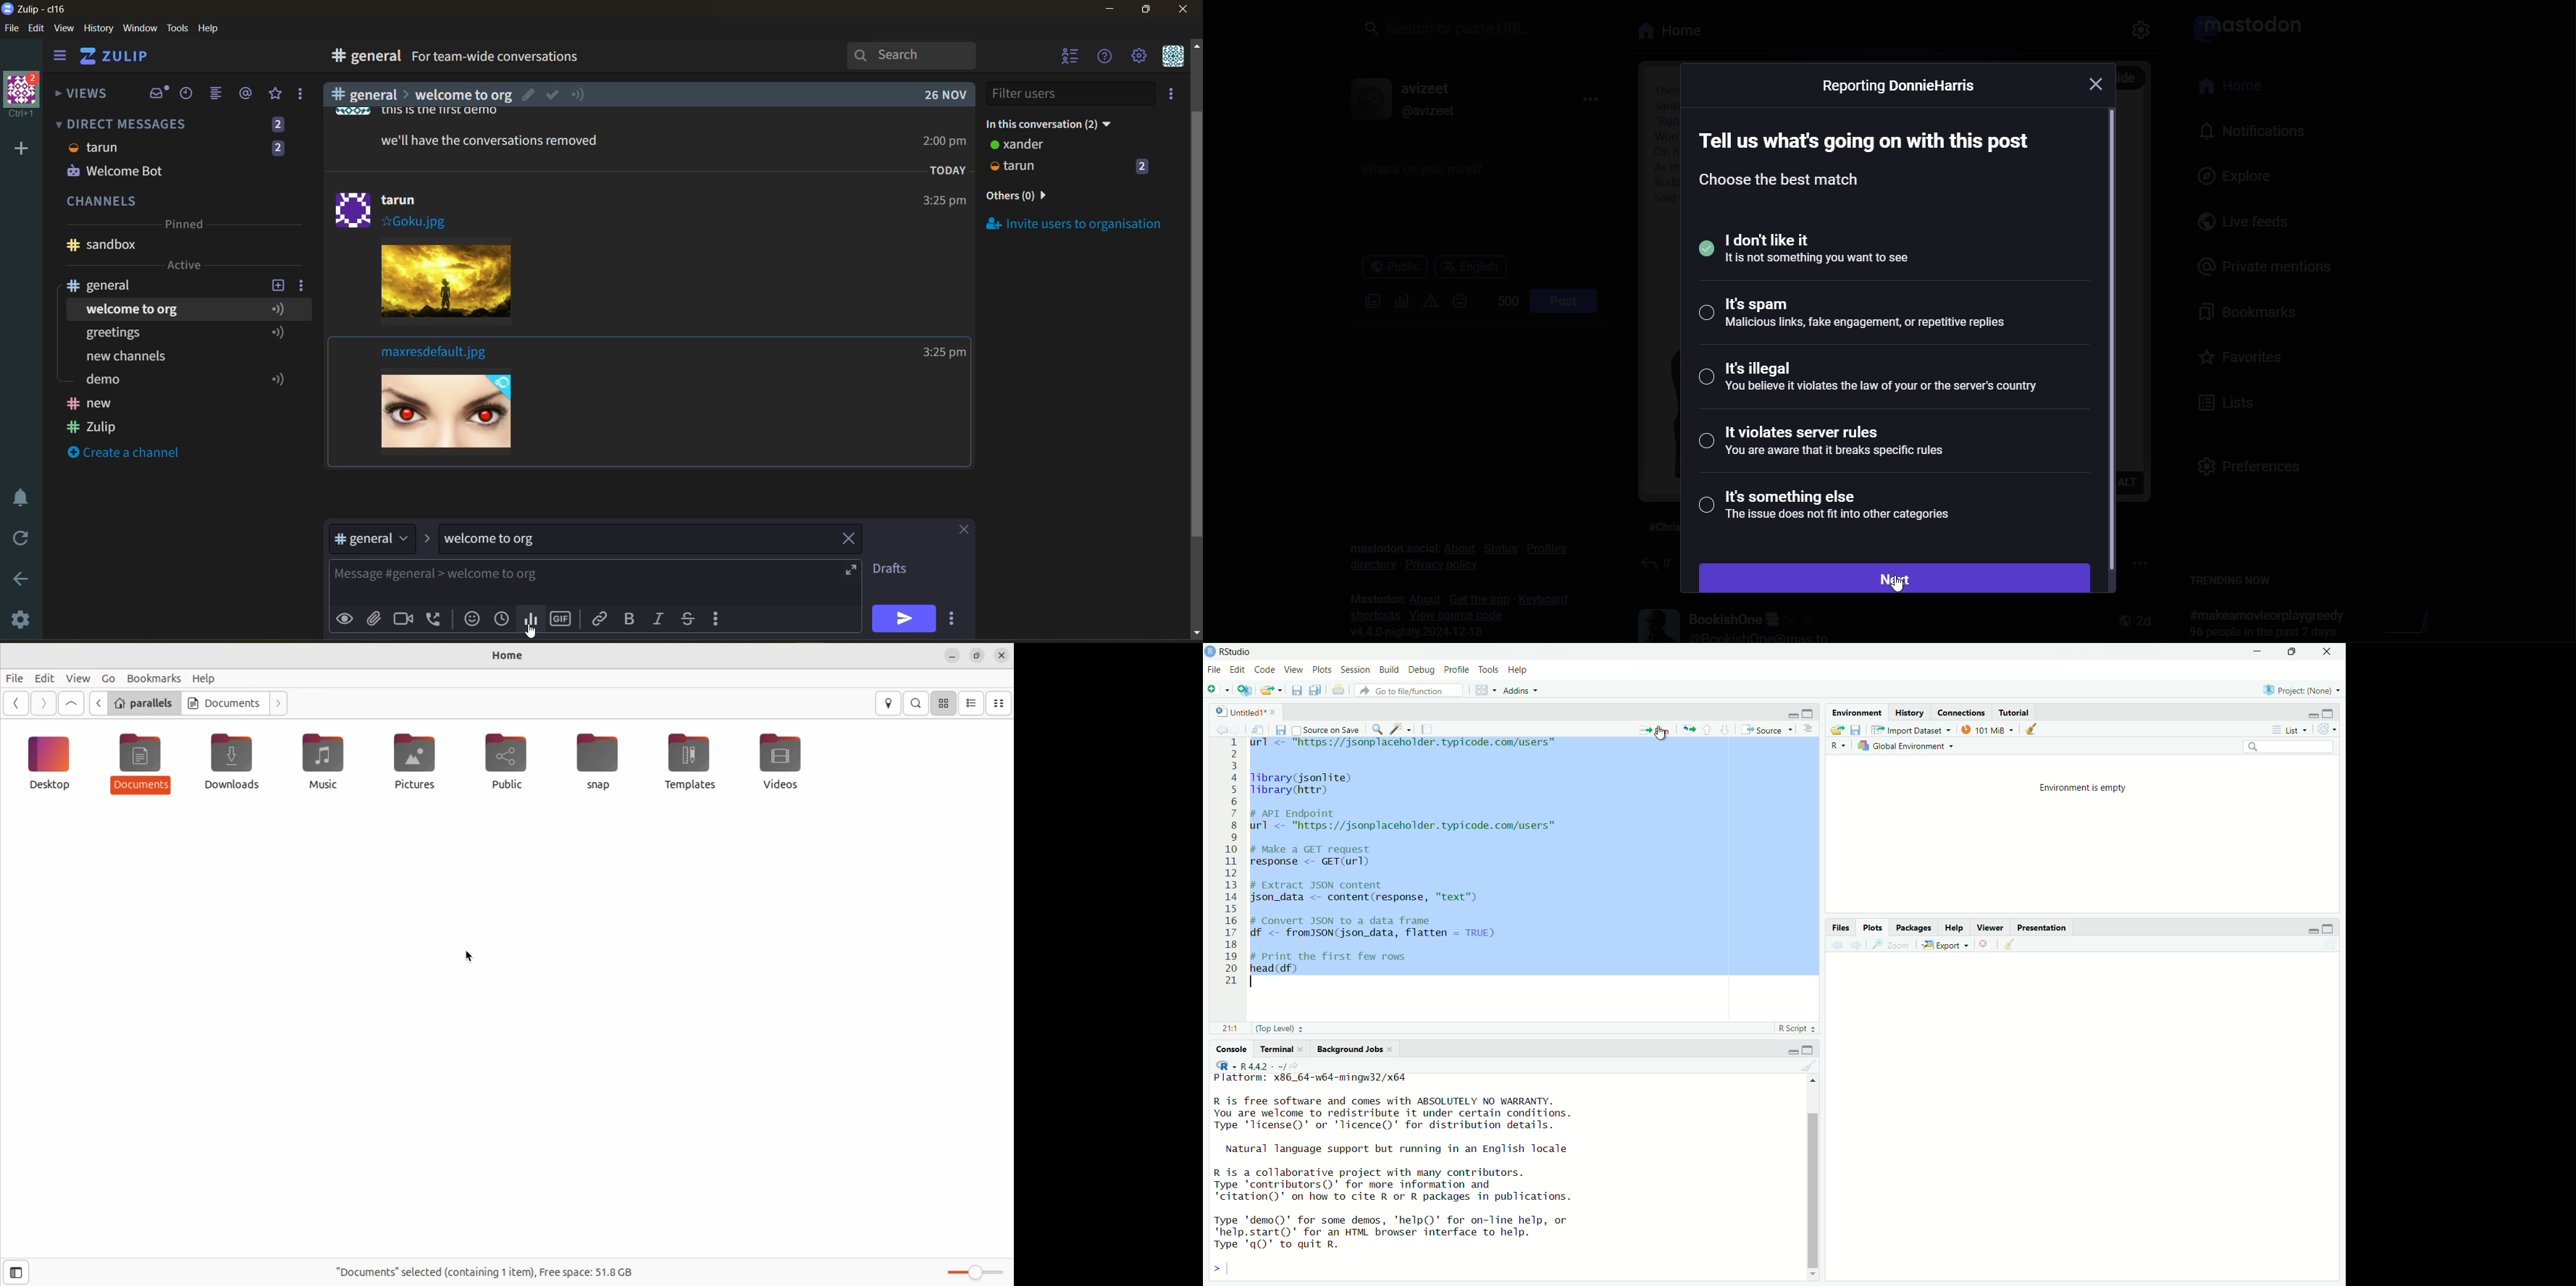  Describe the element at coordinates (1233, 1029) in the screenshot. I see `21:1` at that location.